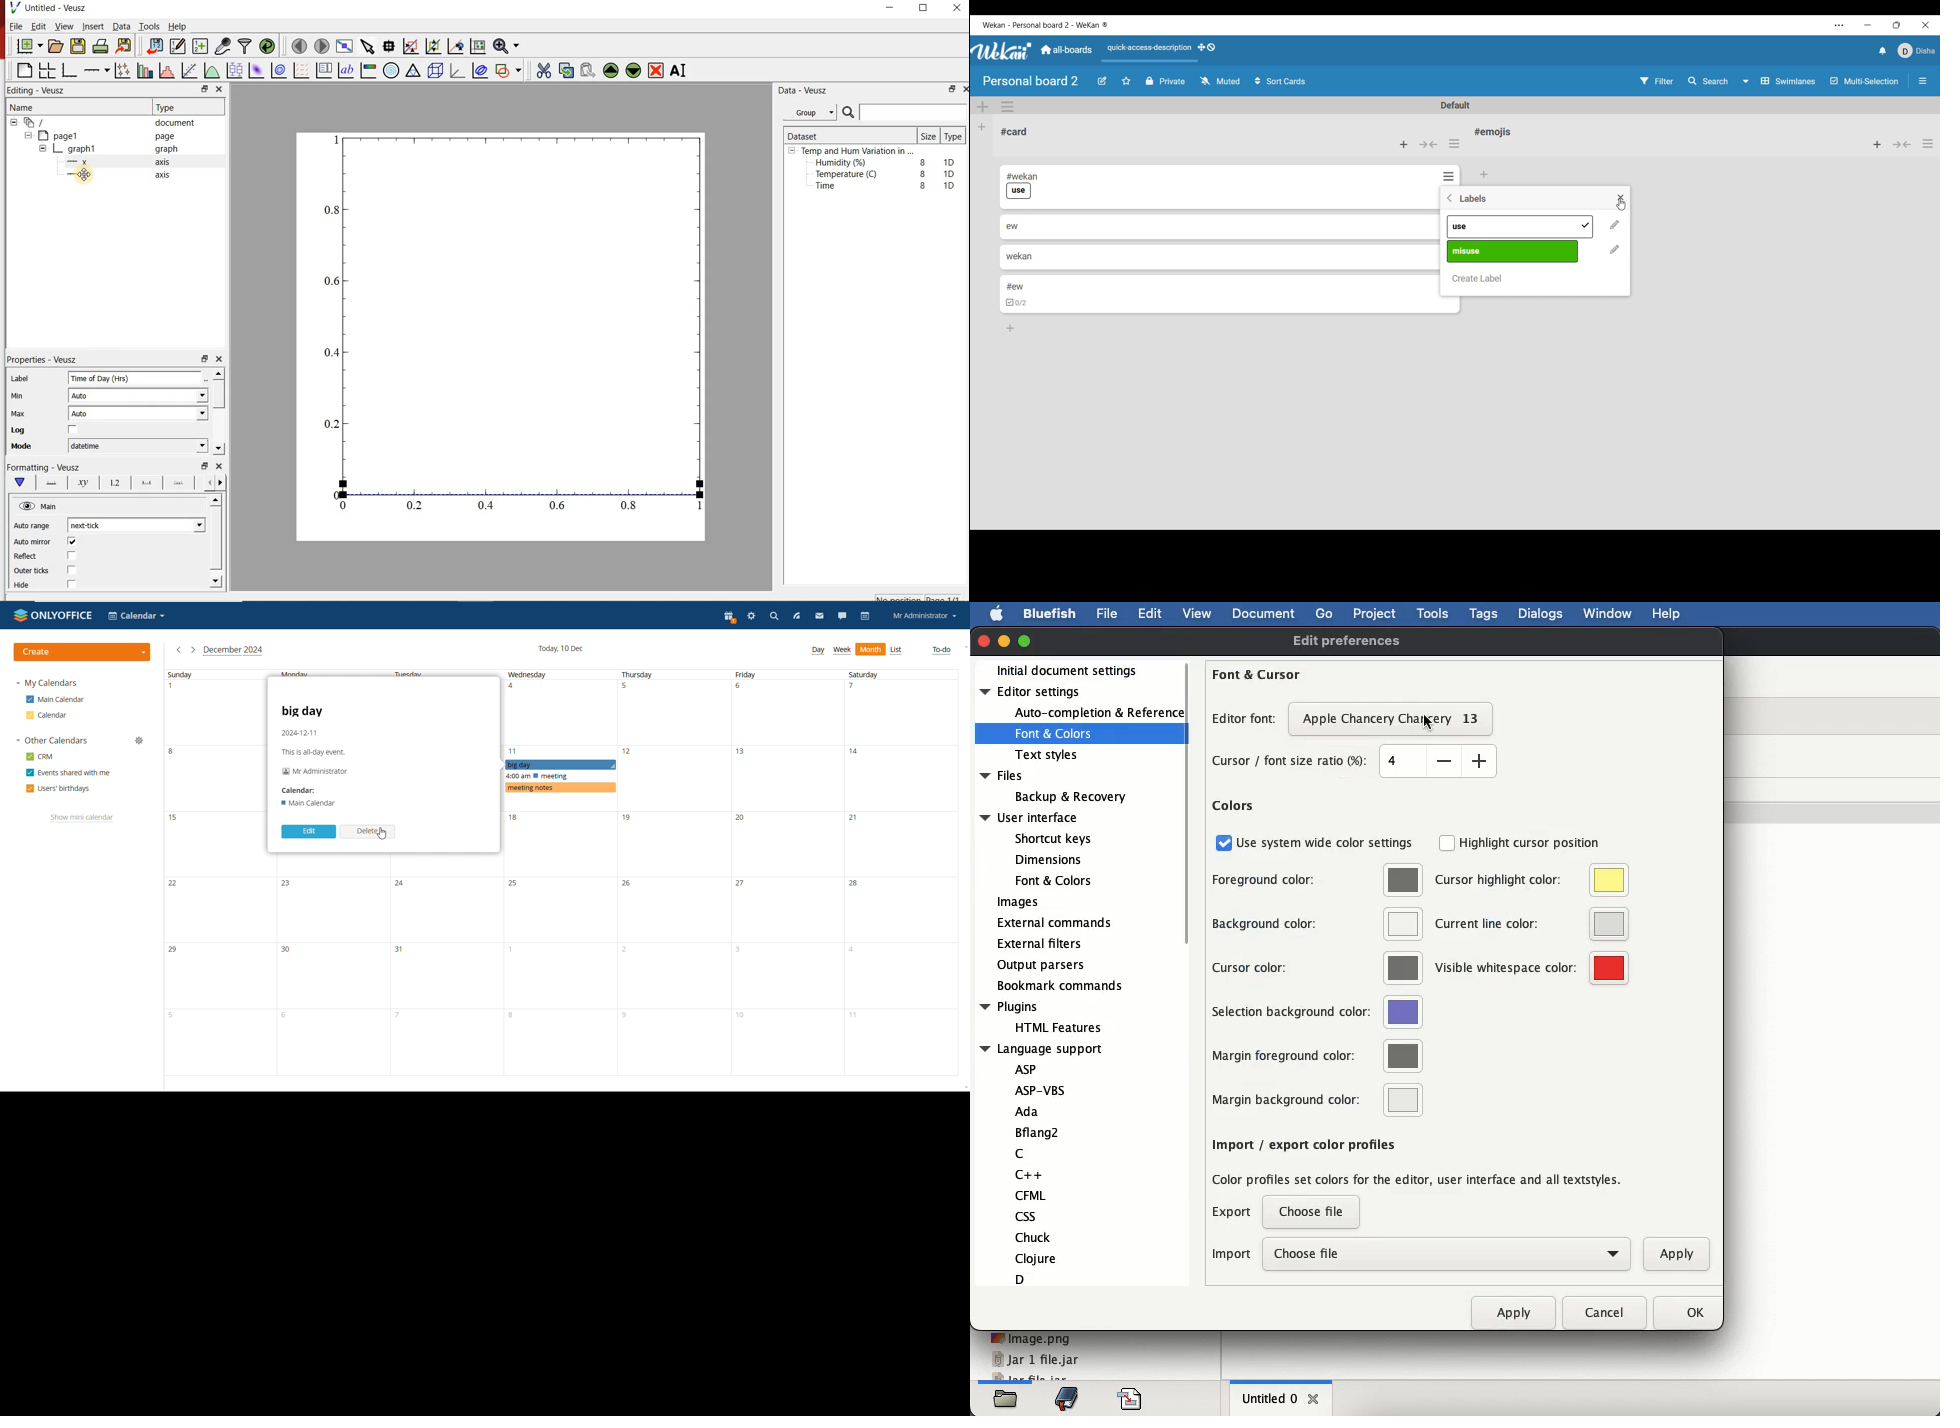 Image resolution: width=1960 pixels, height=1428 pixels. I want to click on hide sub menu, so click(30, 137).